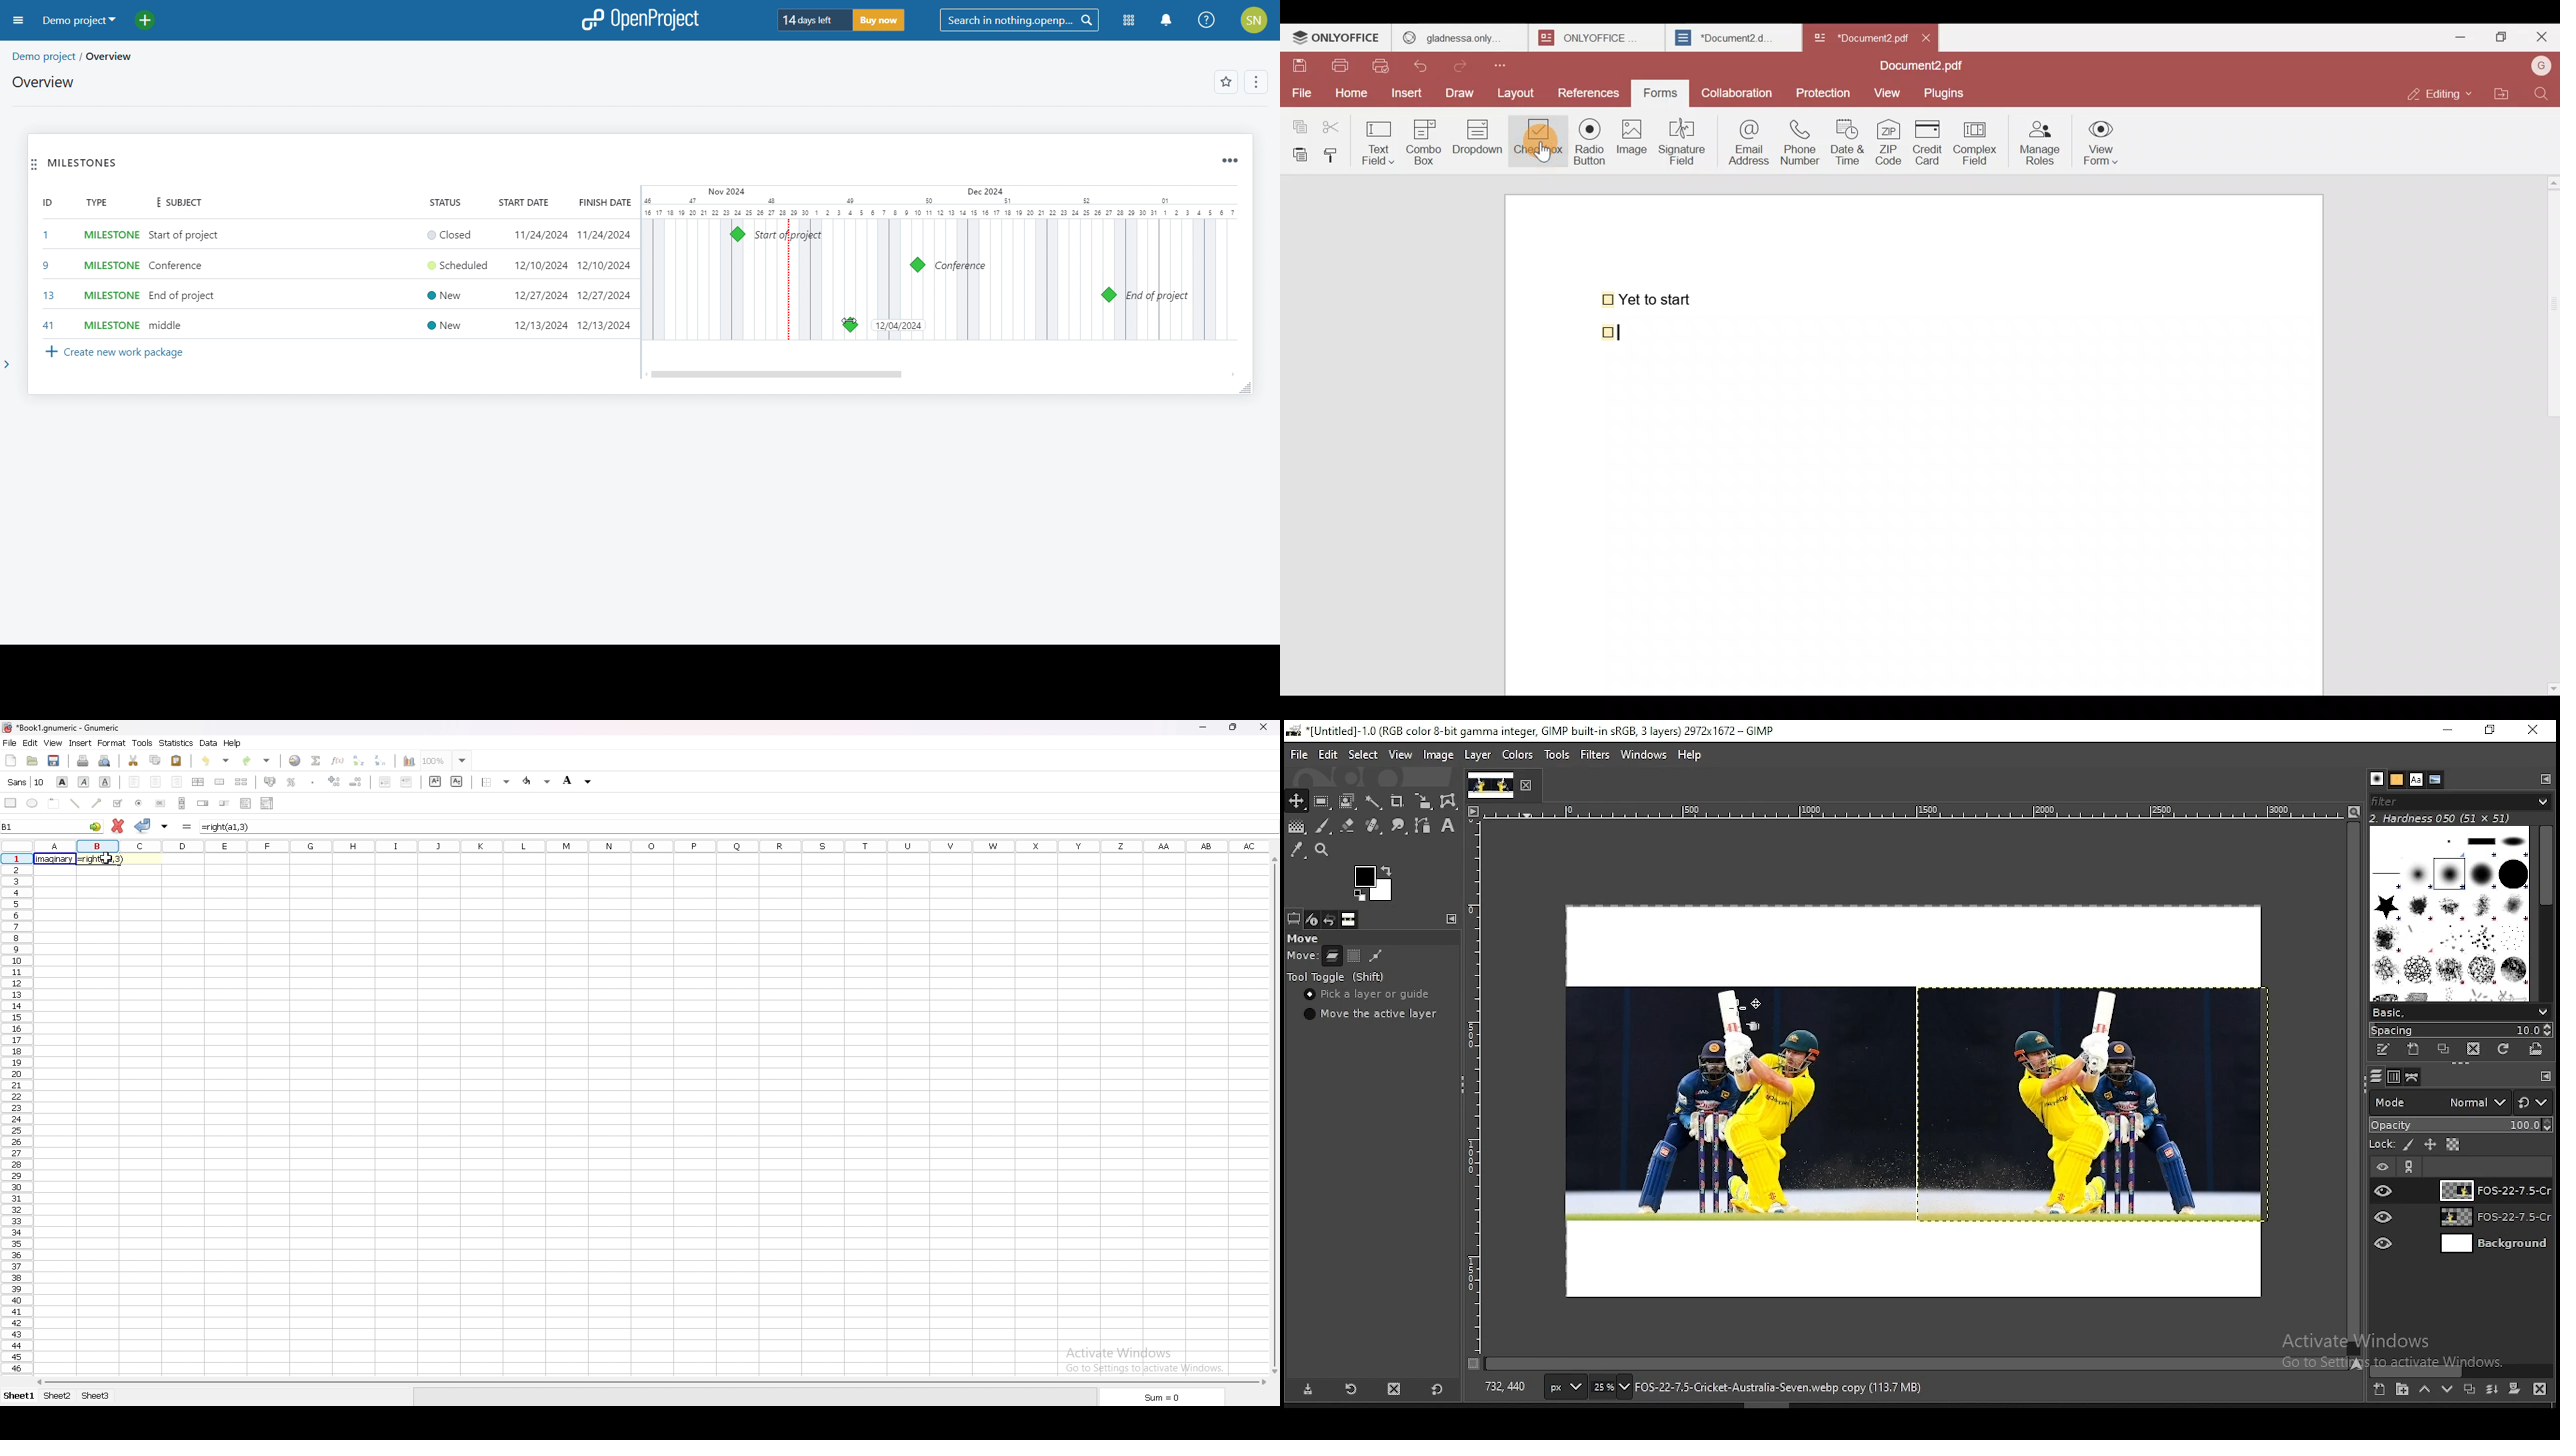 This screenshot has height=1456, width=2576. I want to click on milestone 13, so click(1108, 295).